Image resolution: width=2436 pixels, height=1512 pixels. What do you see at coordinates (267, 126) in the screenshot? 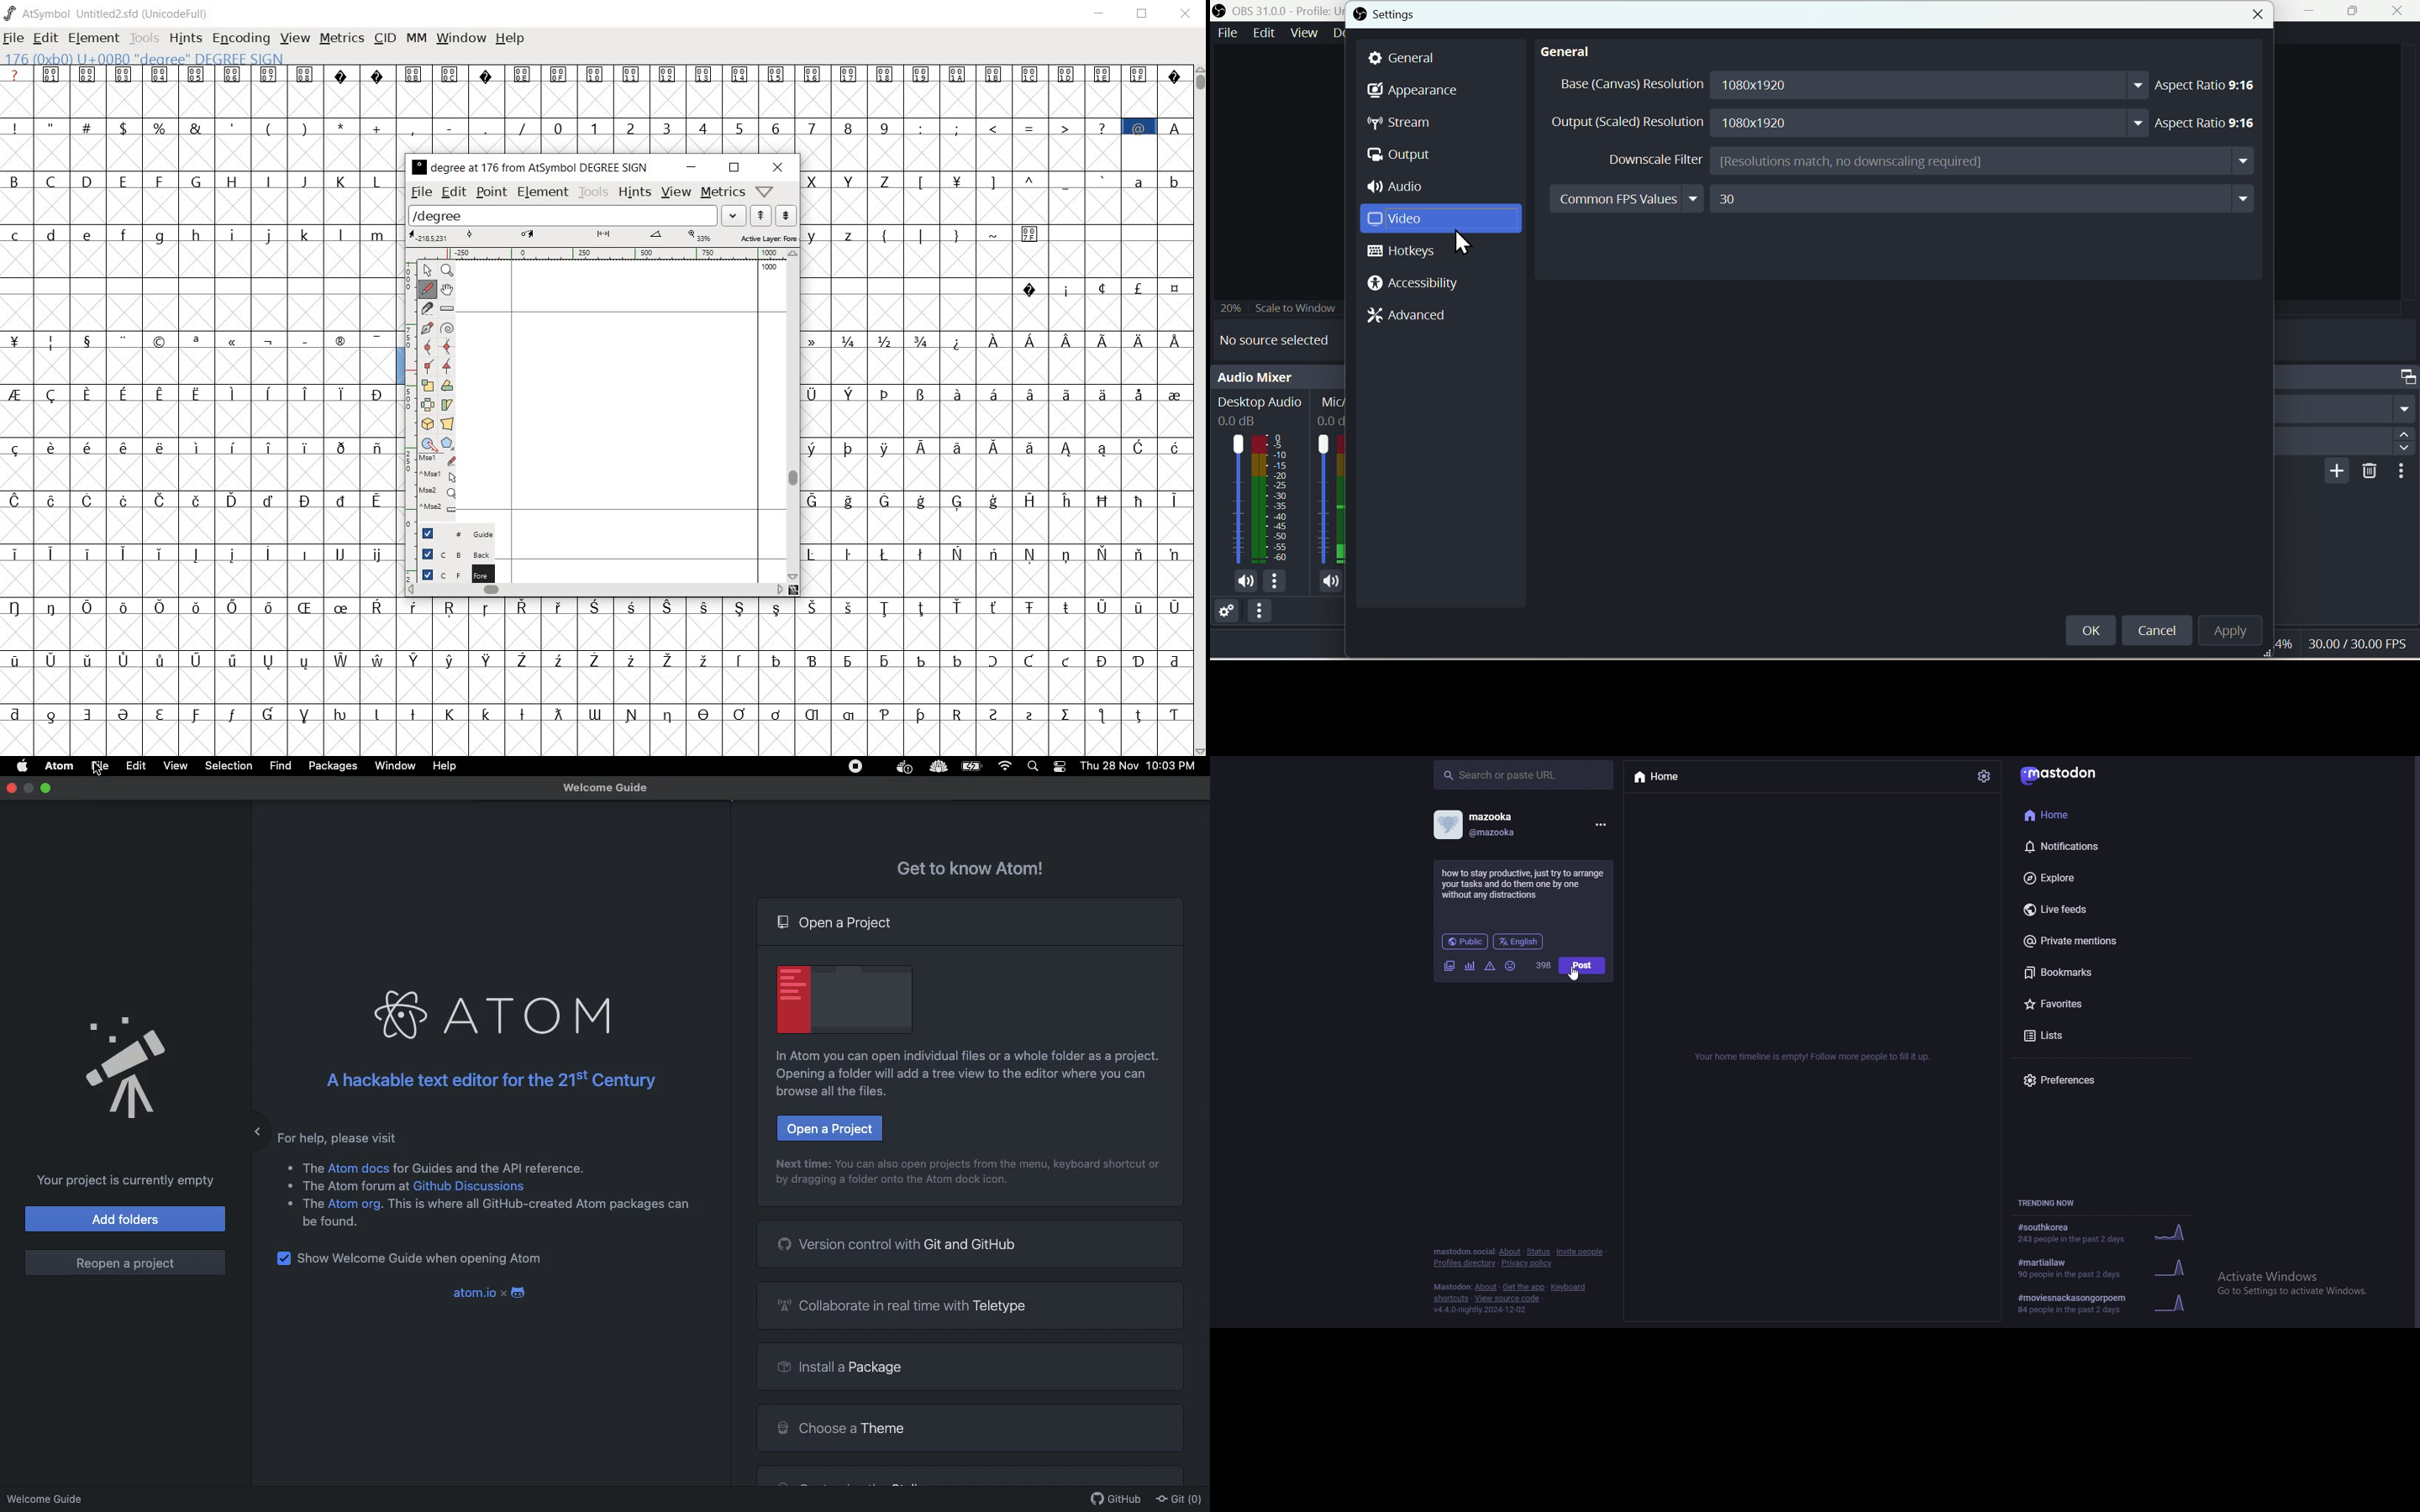
I see `special characters` at bounding box center [267, 126].